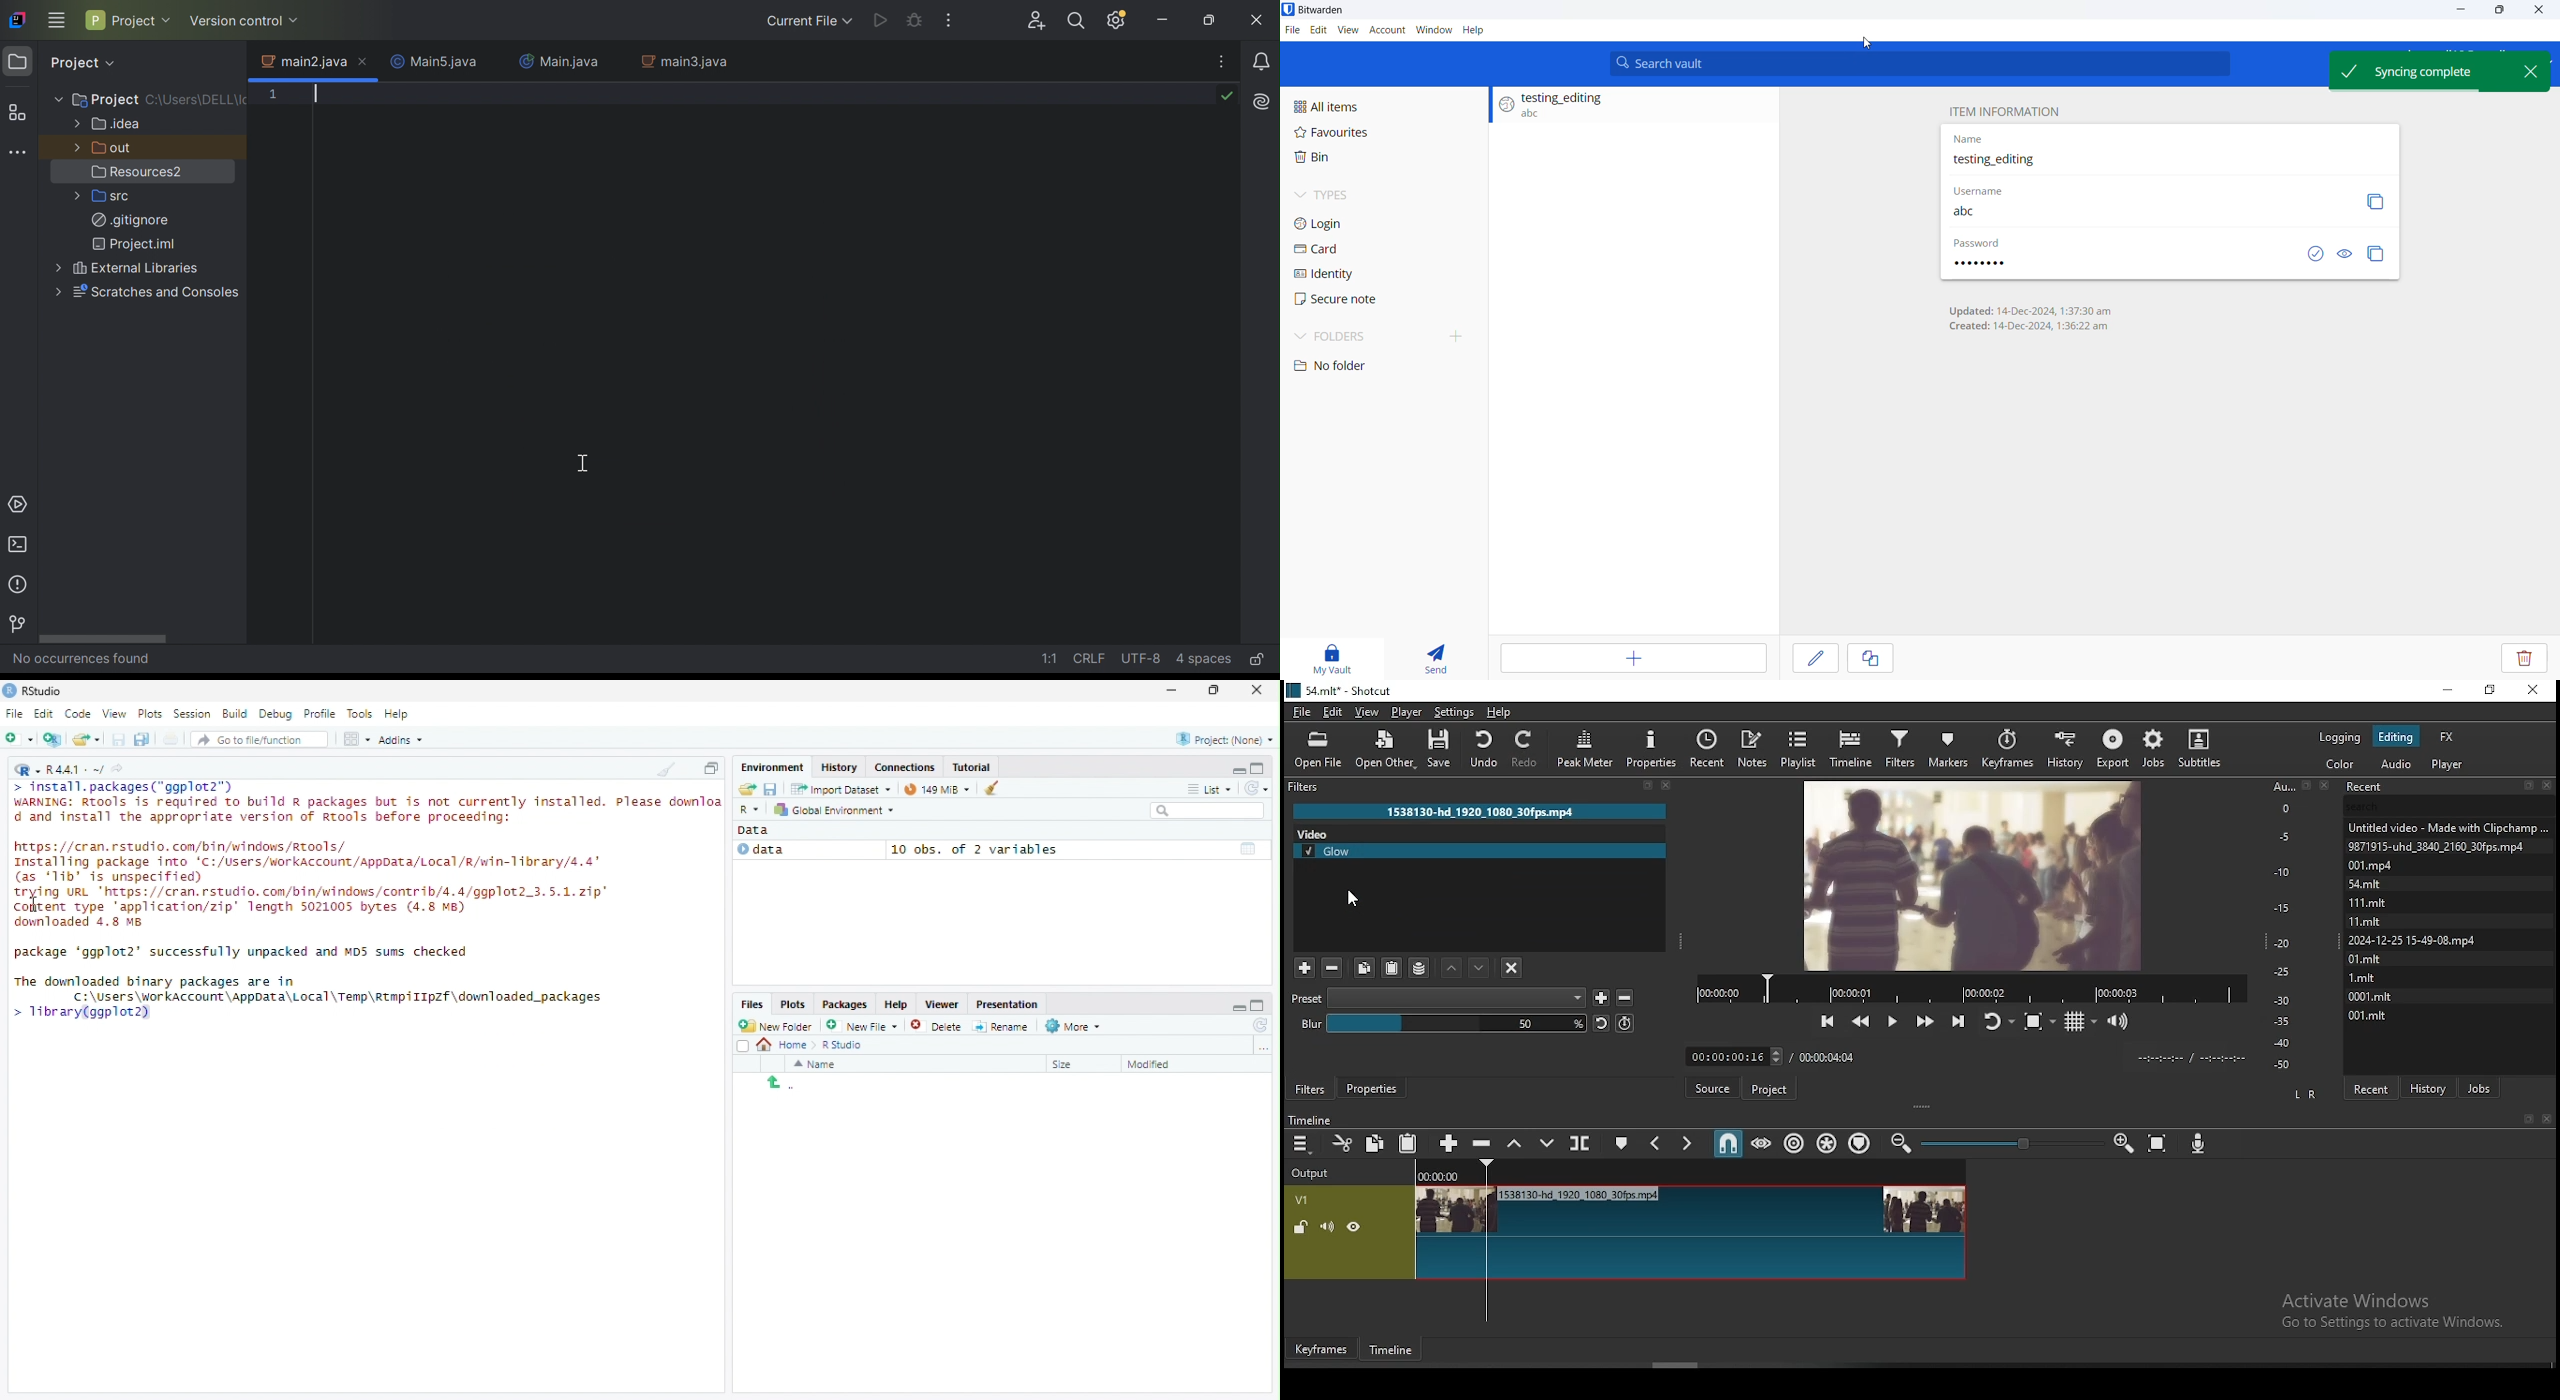 The image size is (2576, 1400). Describe the element at coordinates (2064, 747) in the screenshot. I see `history` at that location.